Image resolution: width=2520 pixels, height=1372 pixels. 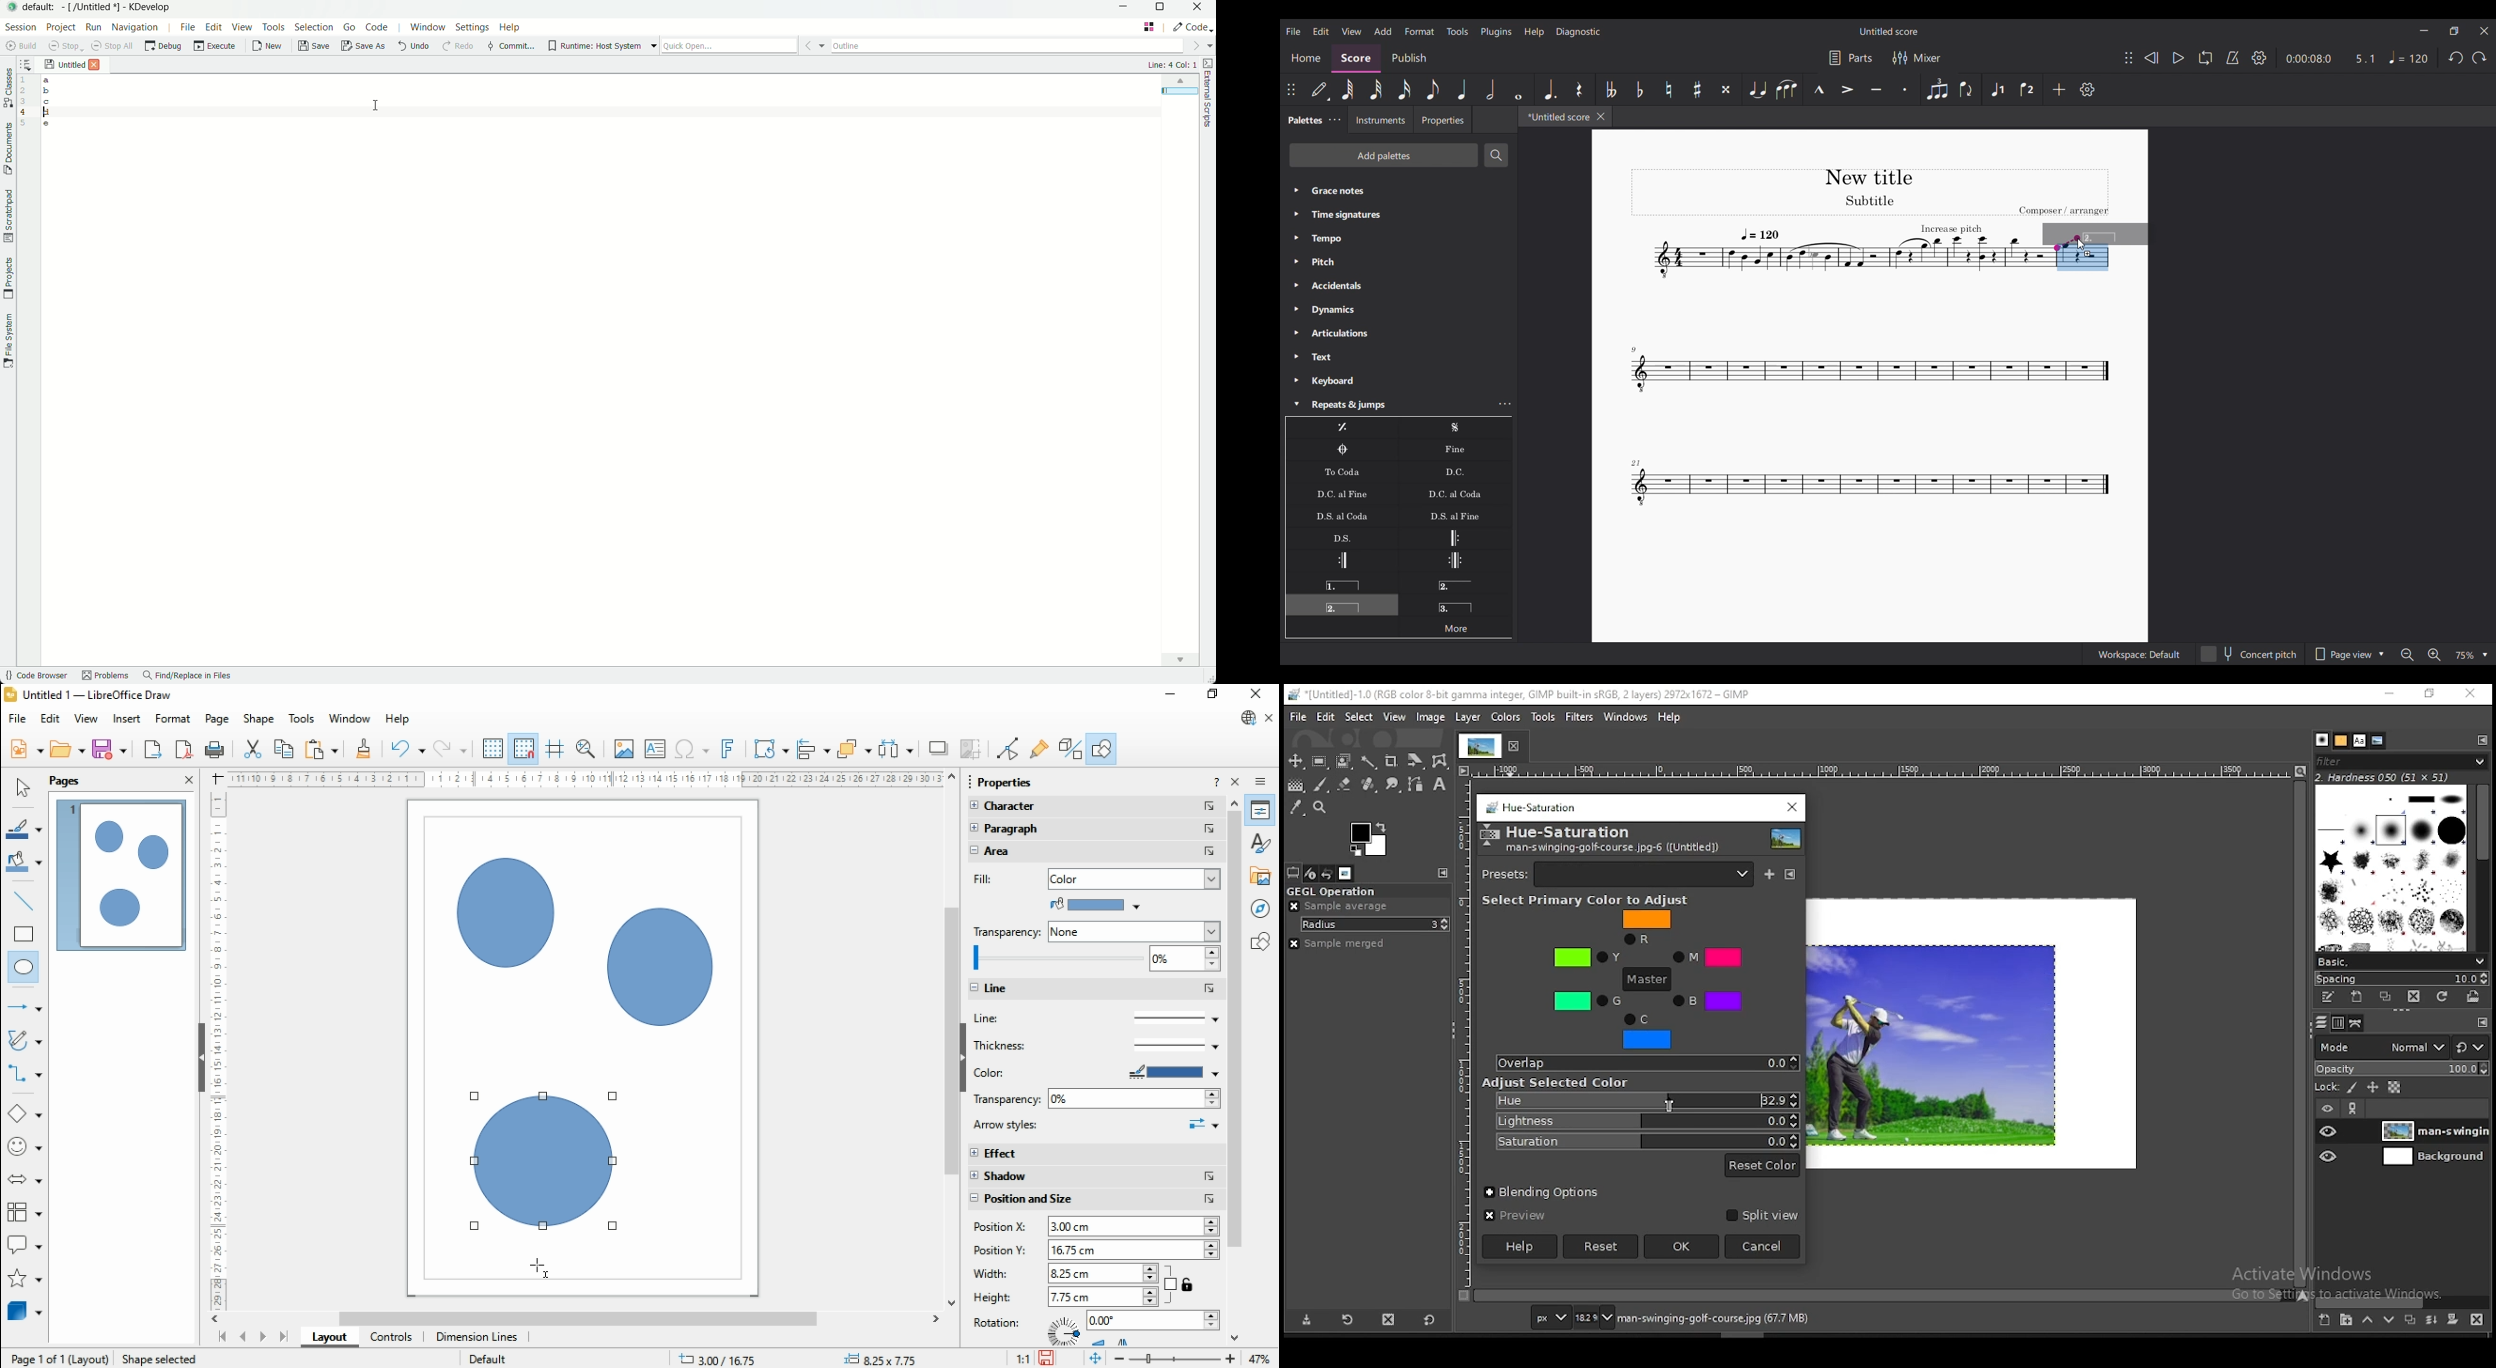 I want to click on Show in smaller tab, so click(x=2454, y=31).